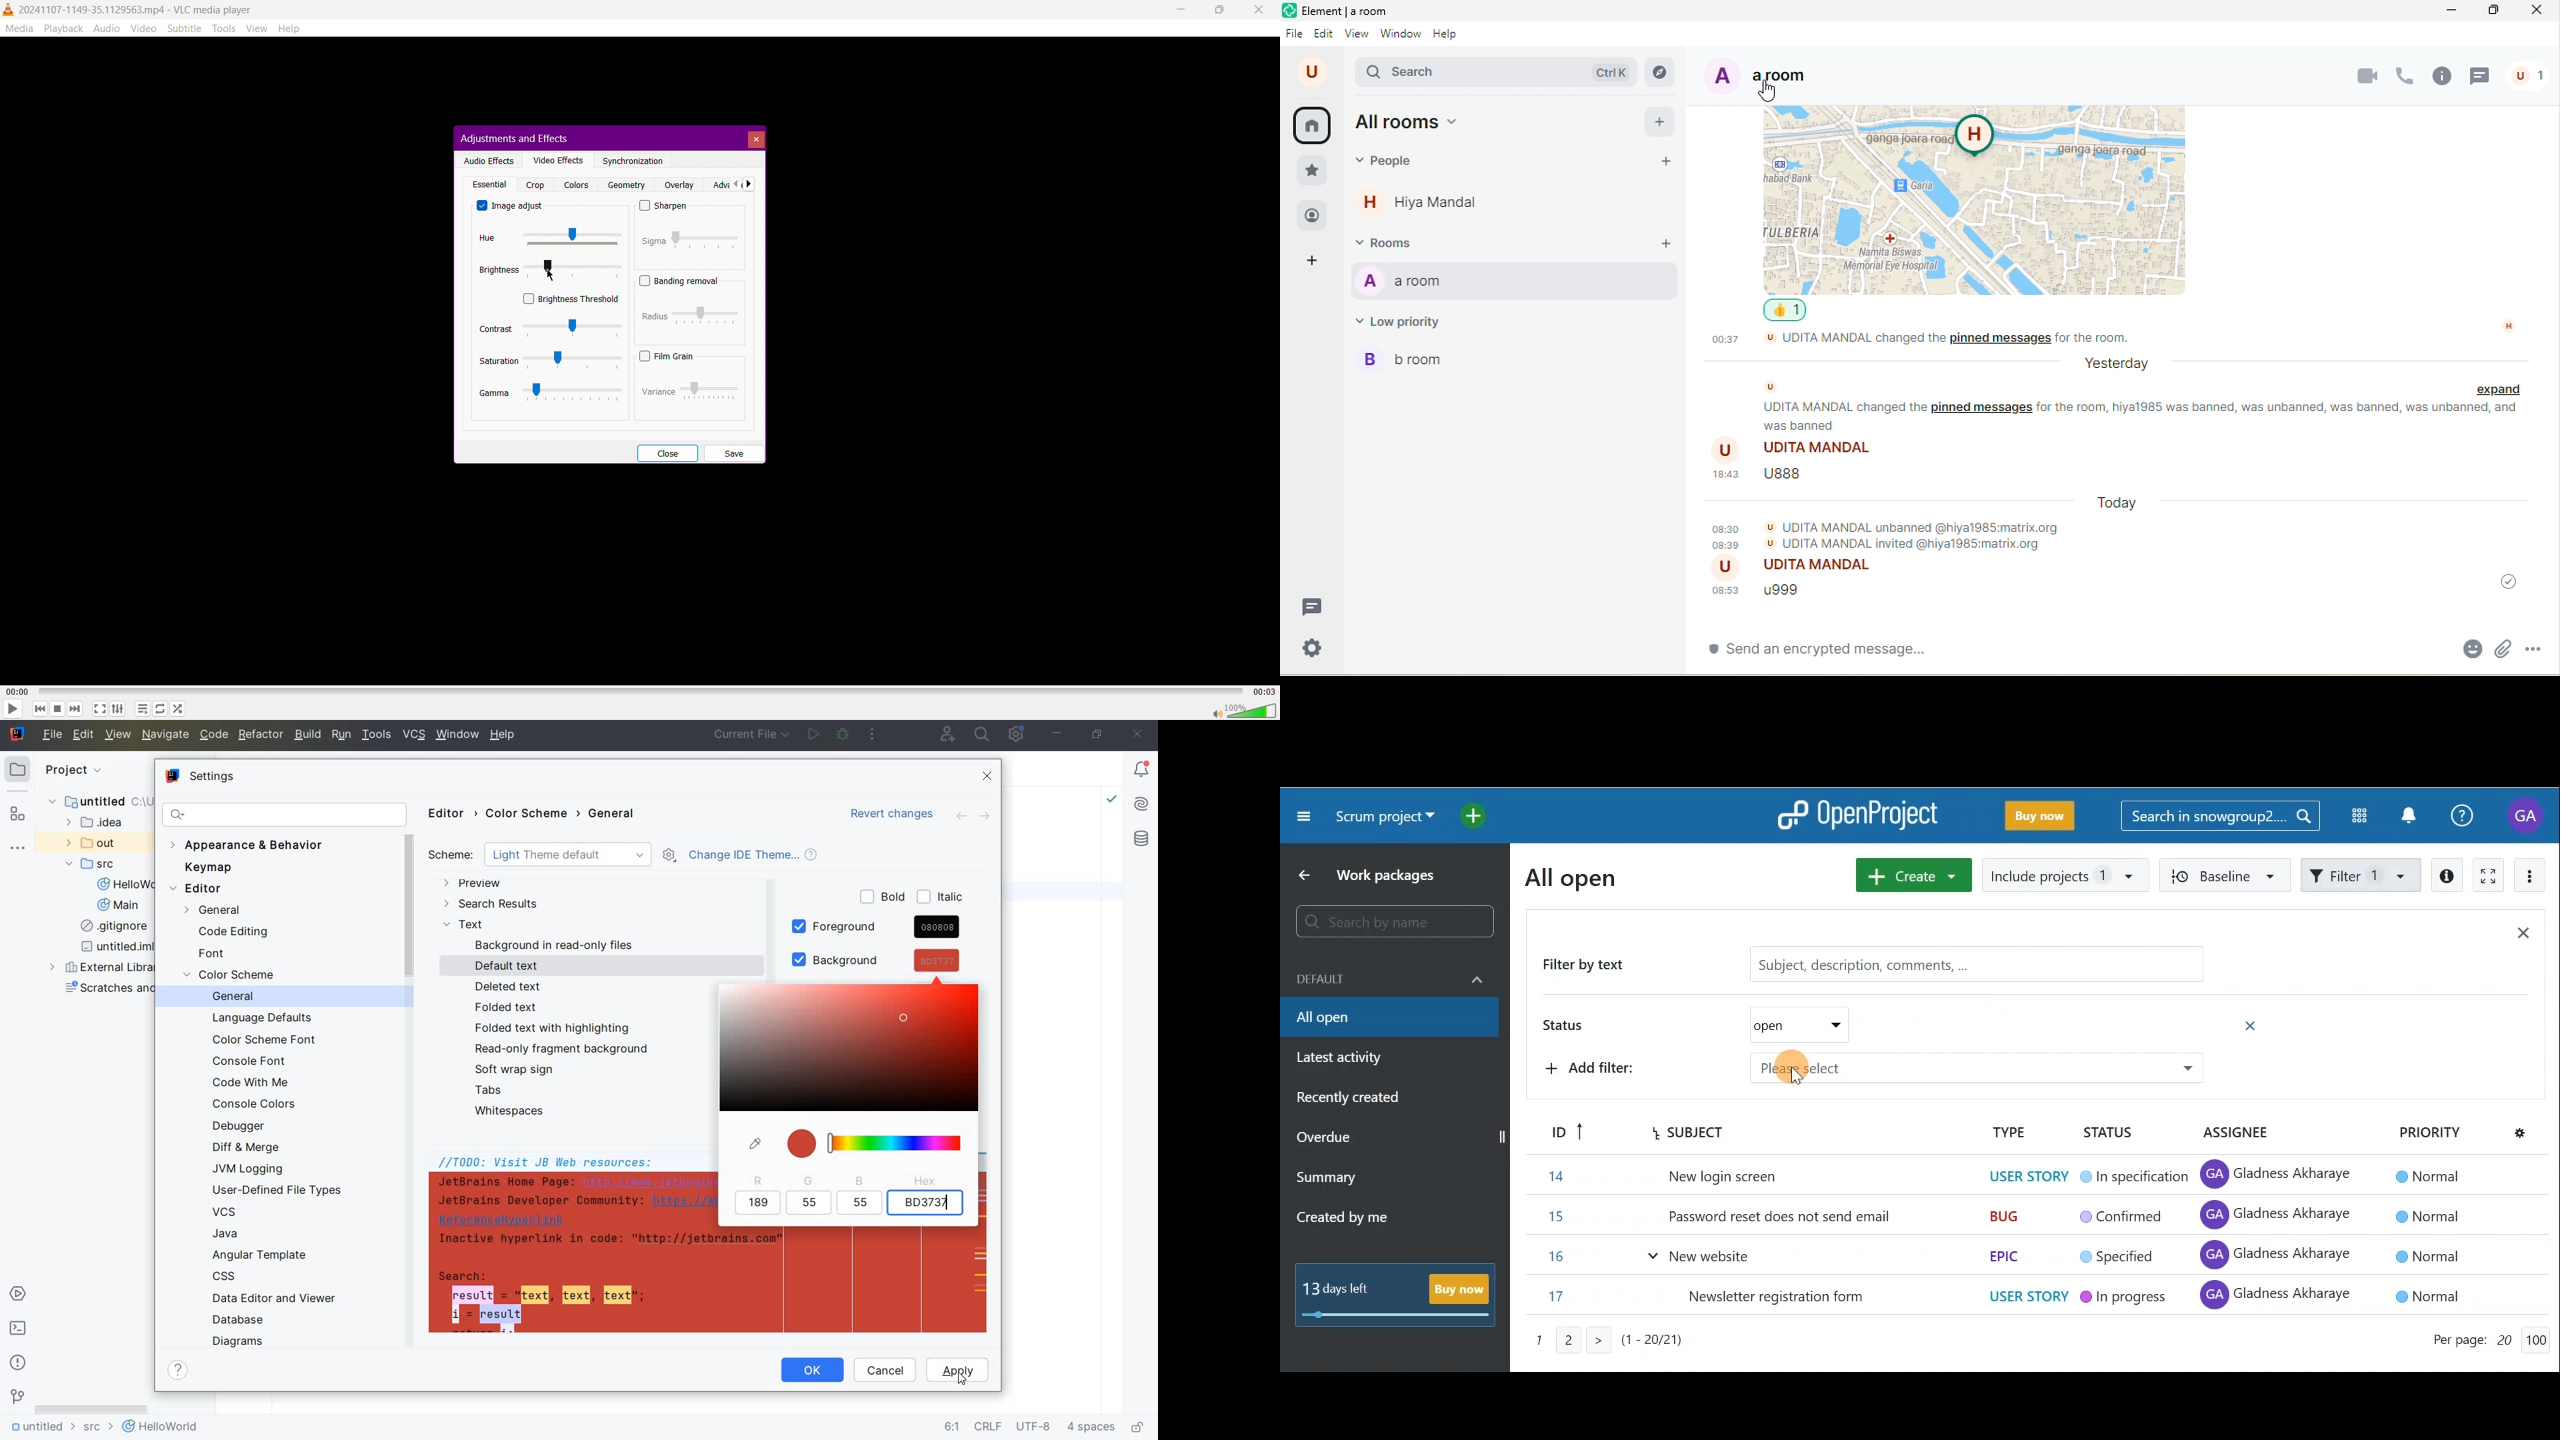  I want to click on Advanced, so click(731, 184).